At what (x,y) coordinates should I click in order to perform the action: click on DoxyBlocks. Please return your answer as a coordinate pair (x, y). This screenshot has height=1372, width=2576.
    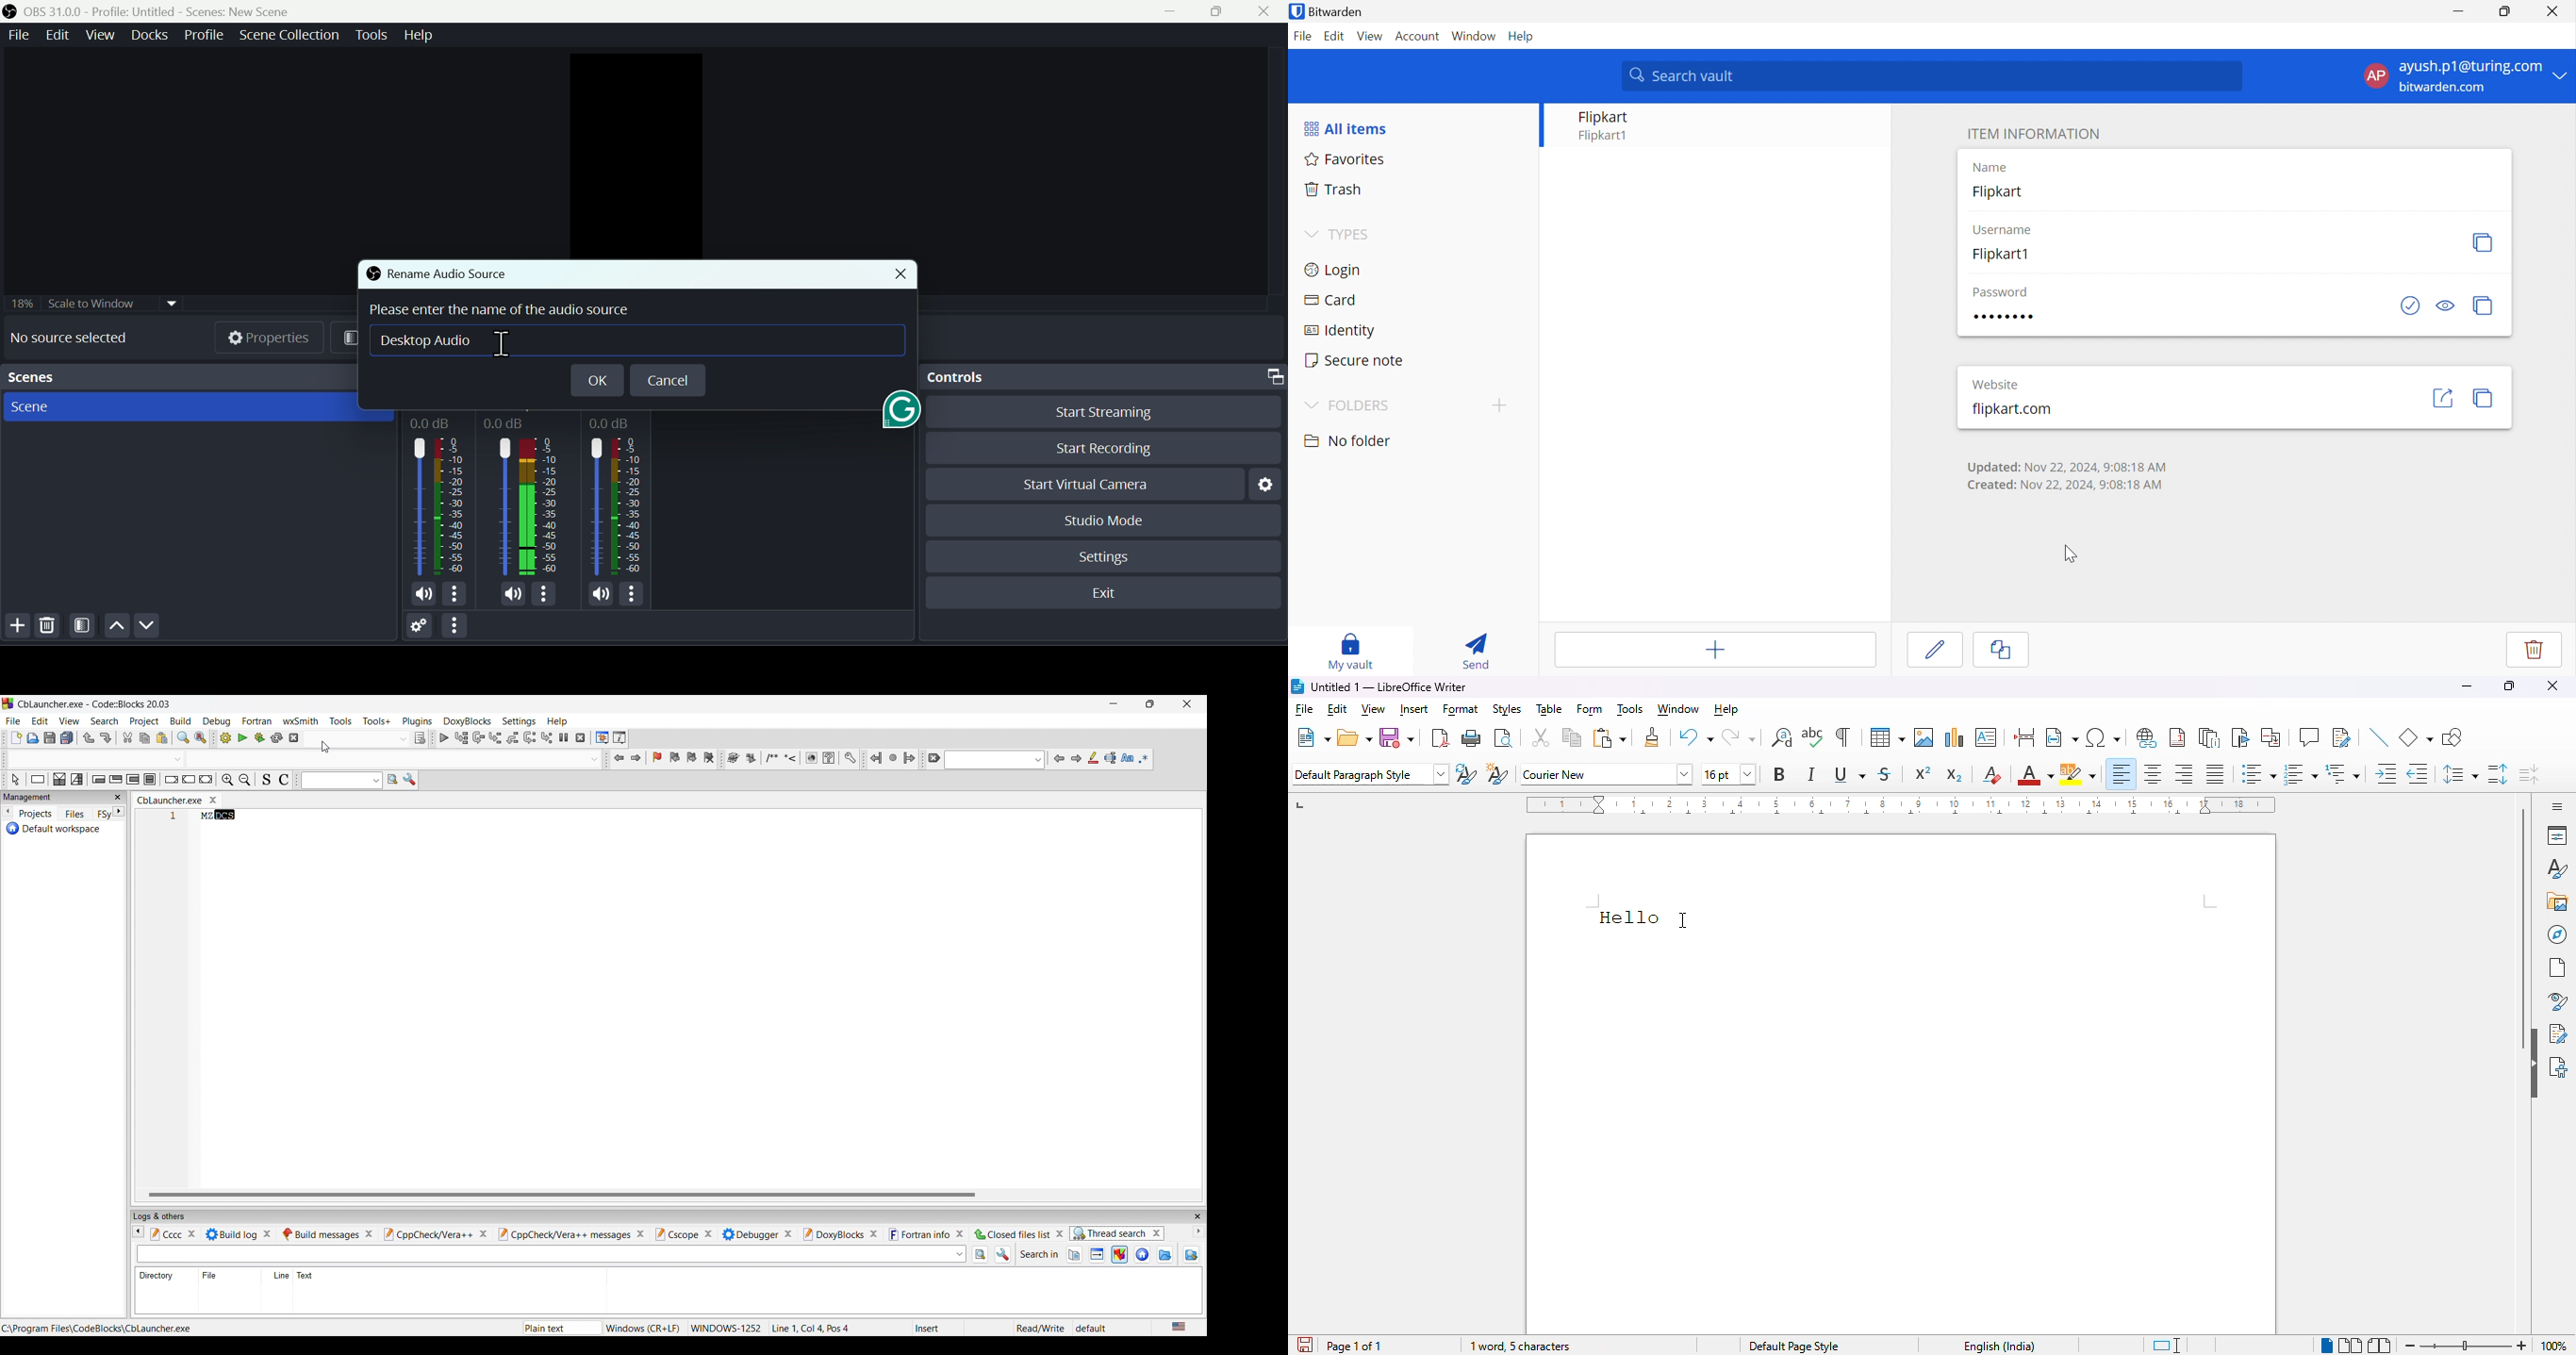
    Looking at the image, I should click on (834, 1234).